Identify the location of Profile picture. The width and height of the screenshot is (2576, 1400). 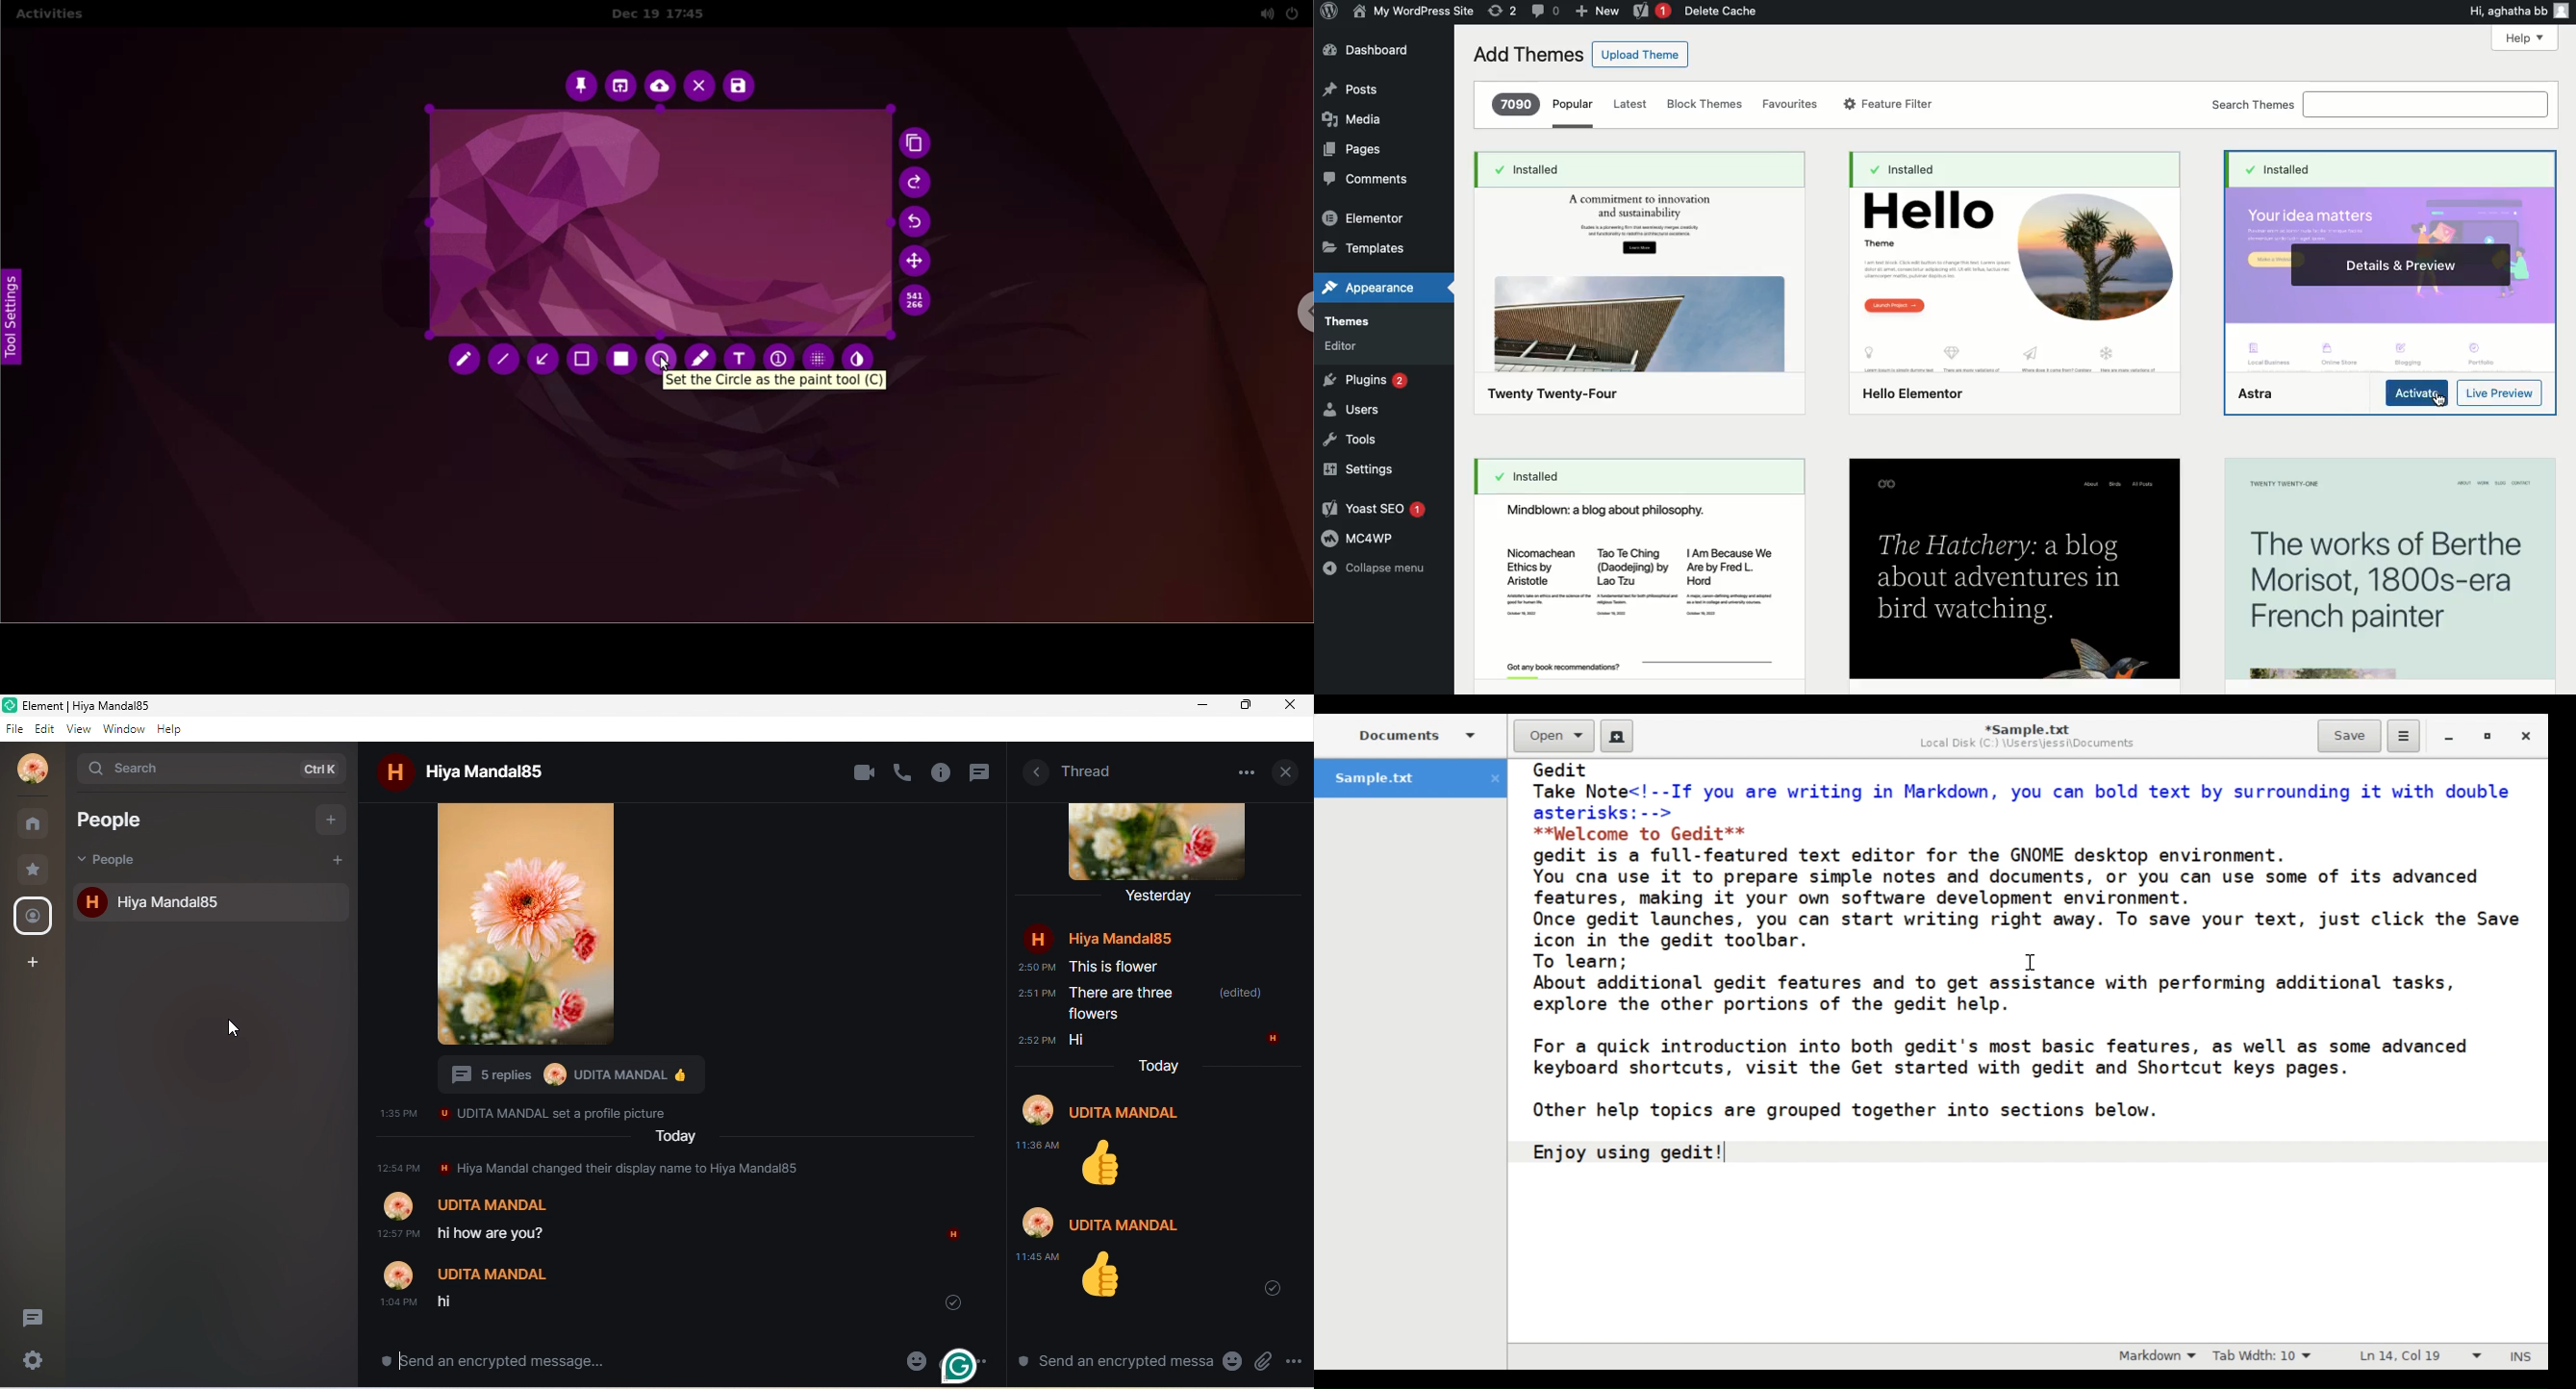
(1037, 1221).